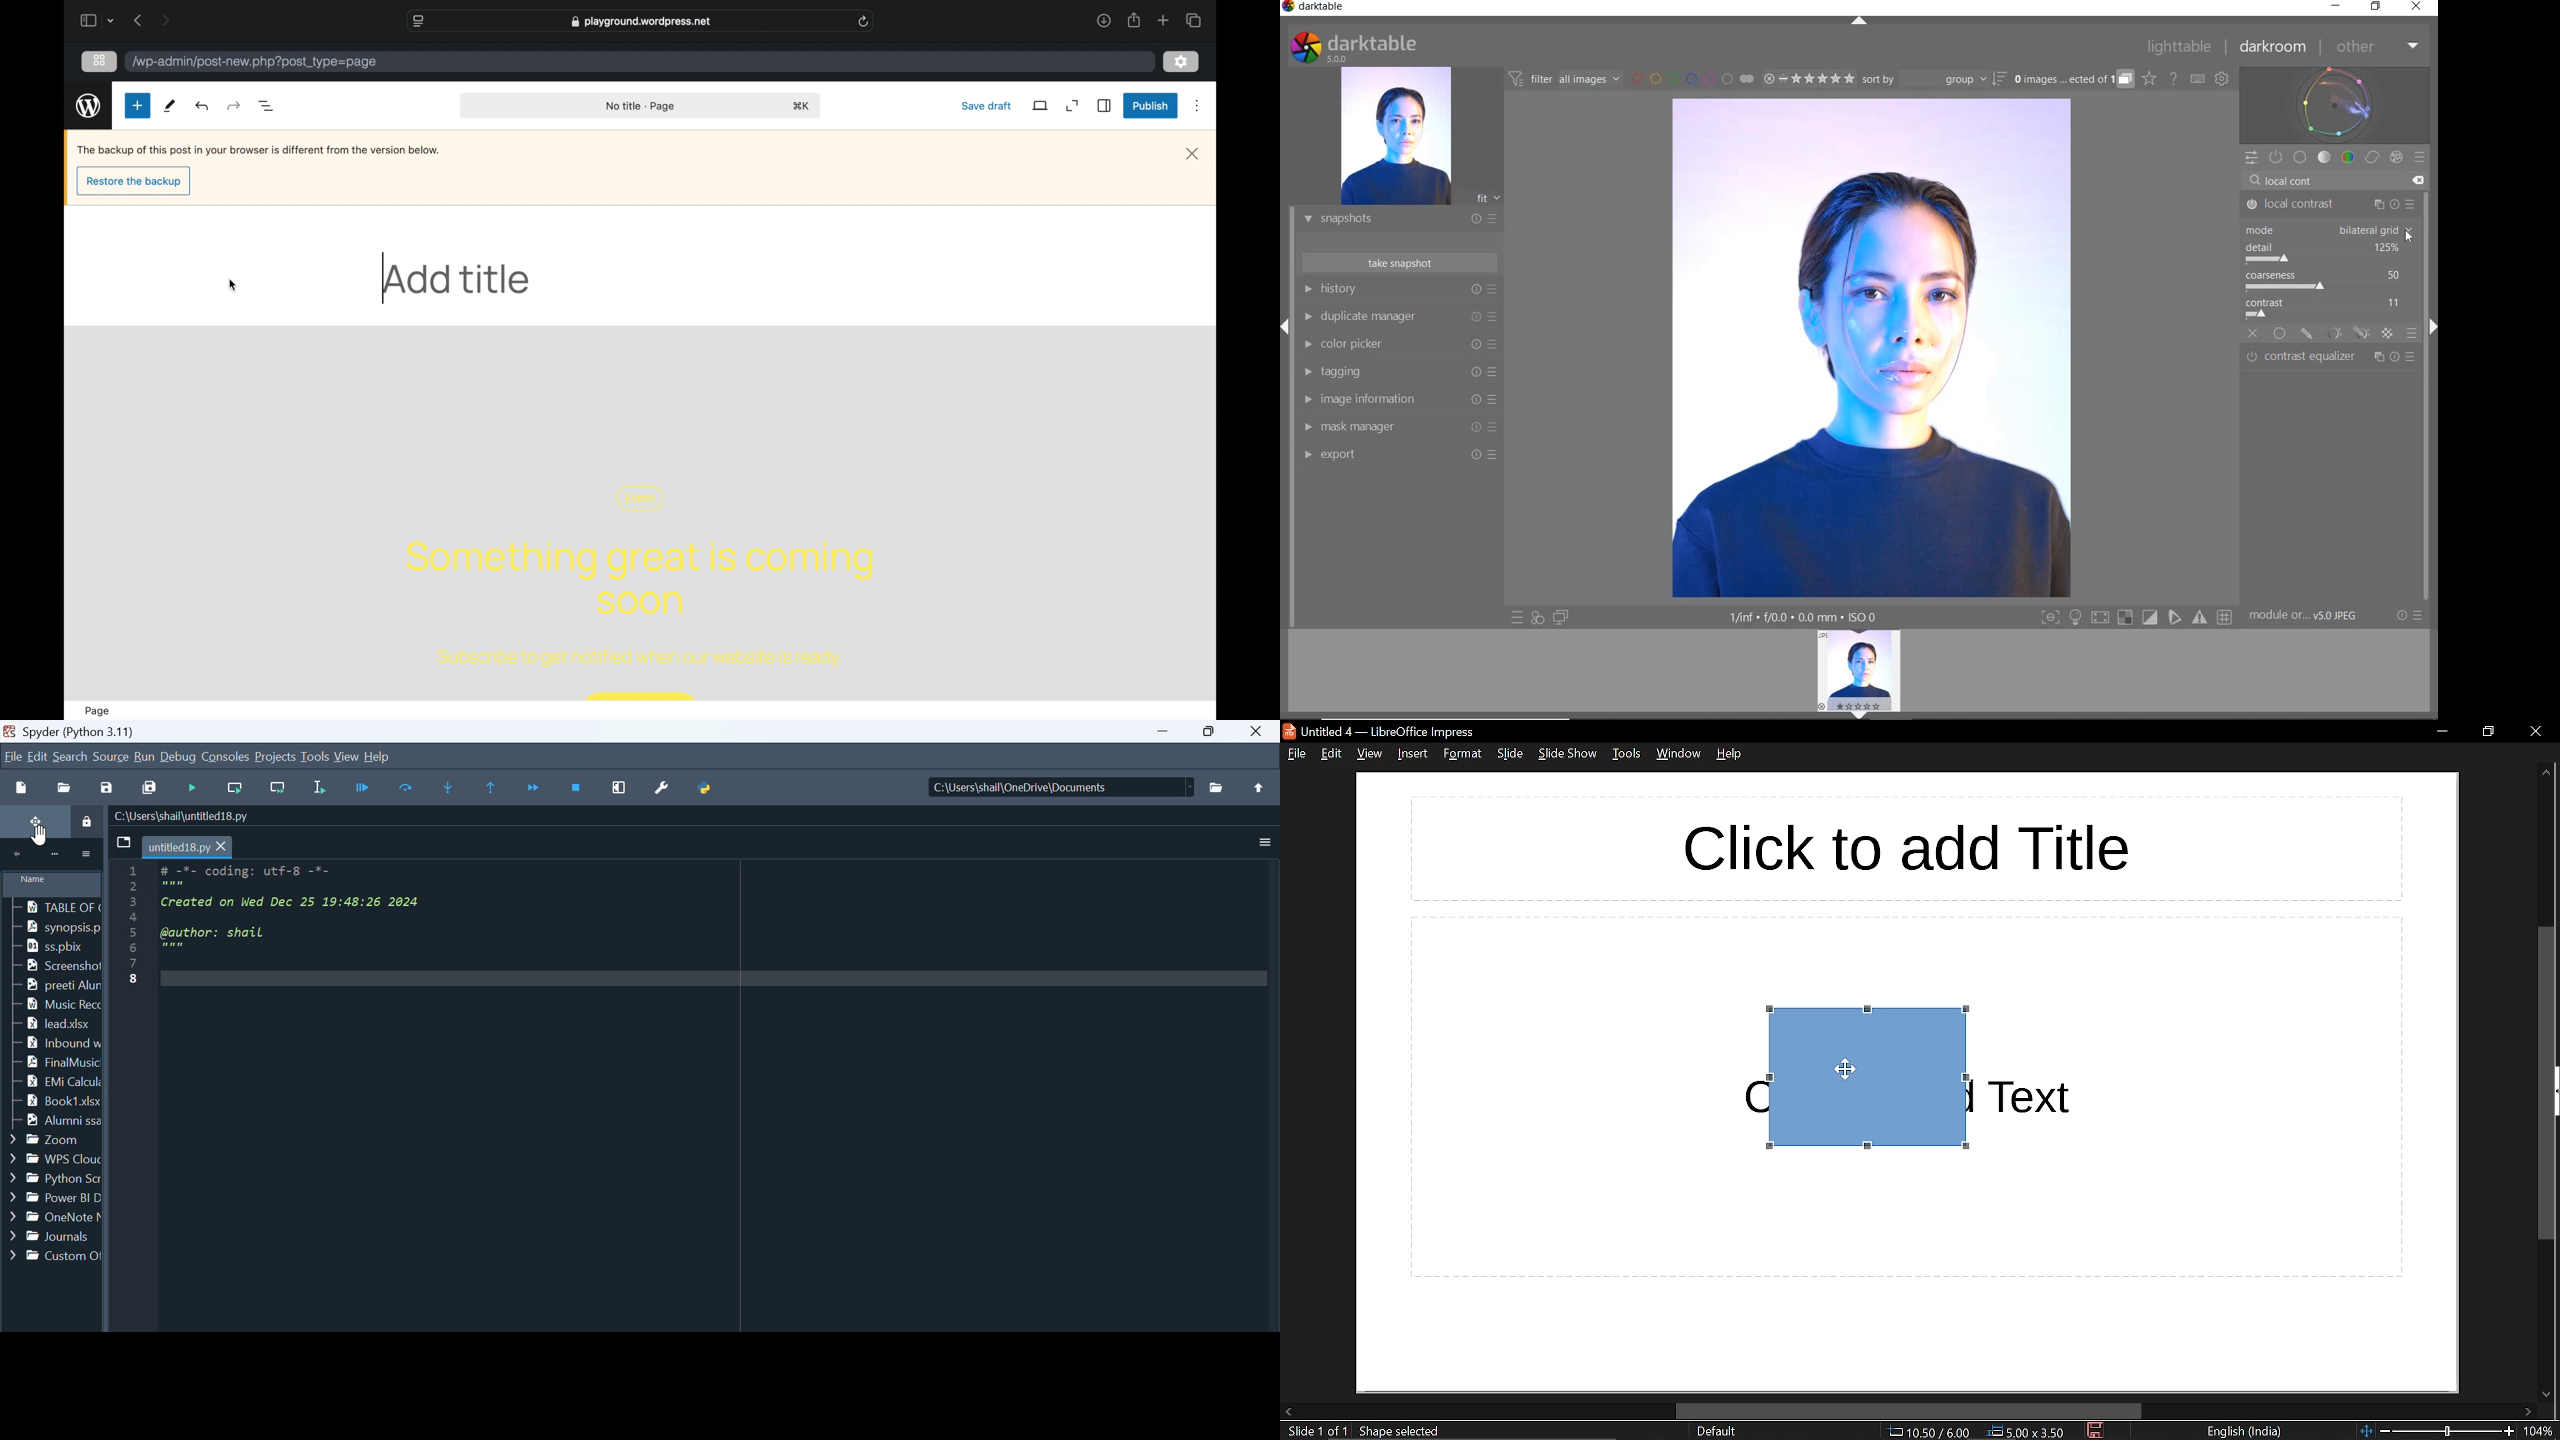 This screenshot has height=1456, width=2576. What do you see at coordinates (13, 755) in the screenshot?
I see `File` at bounding box center [13, 755].